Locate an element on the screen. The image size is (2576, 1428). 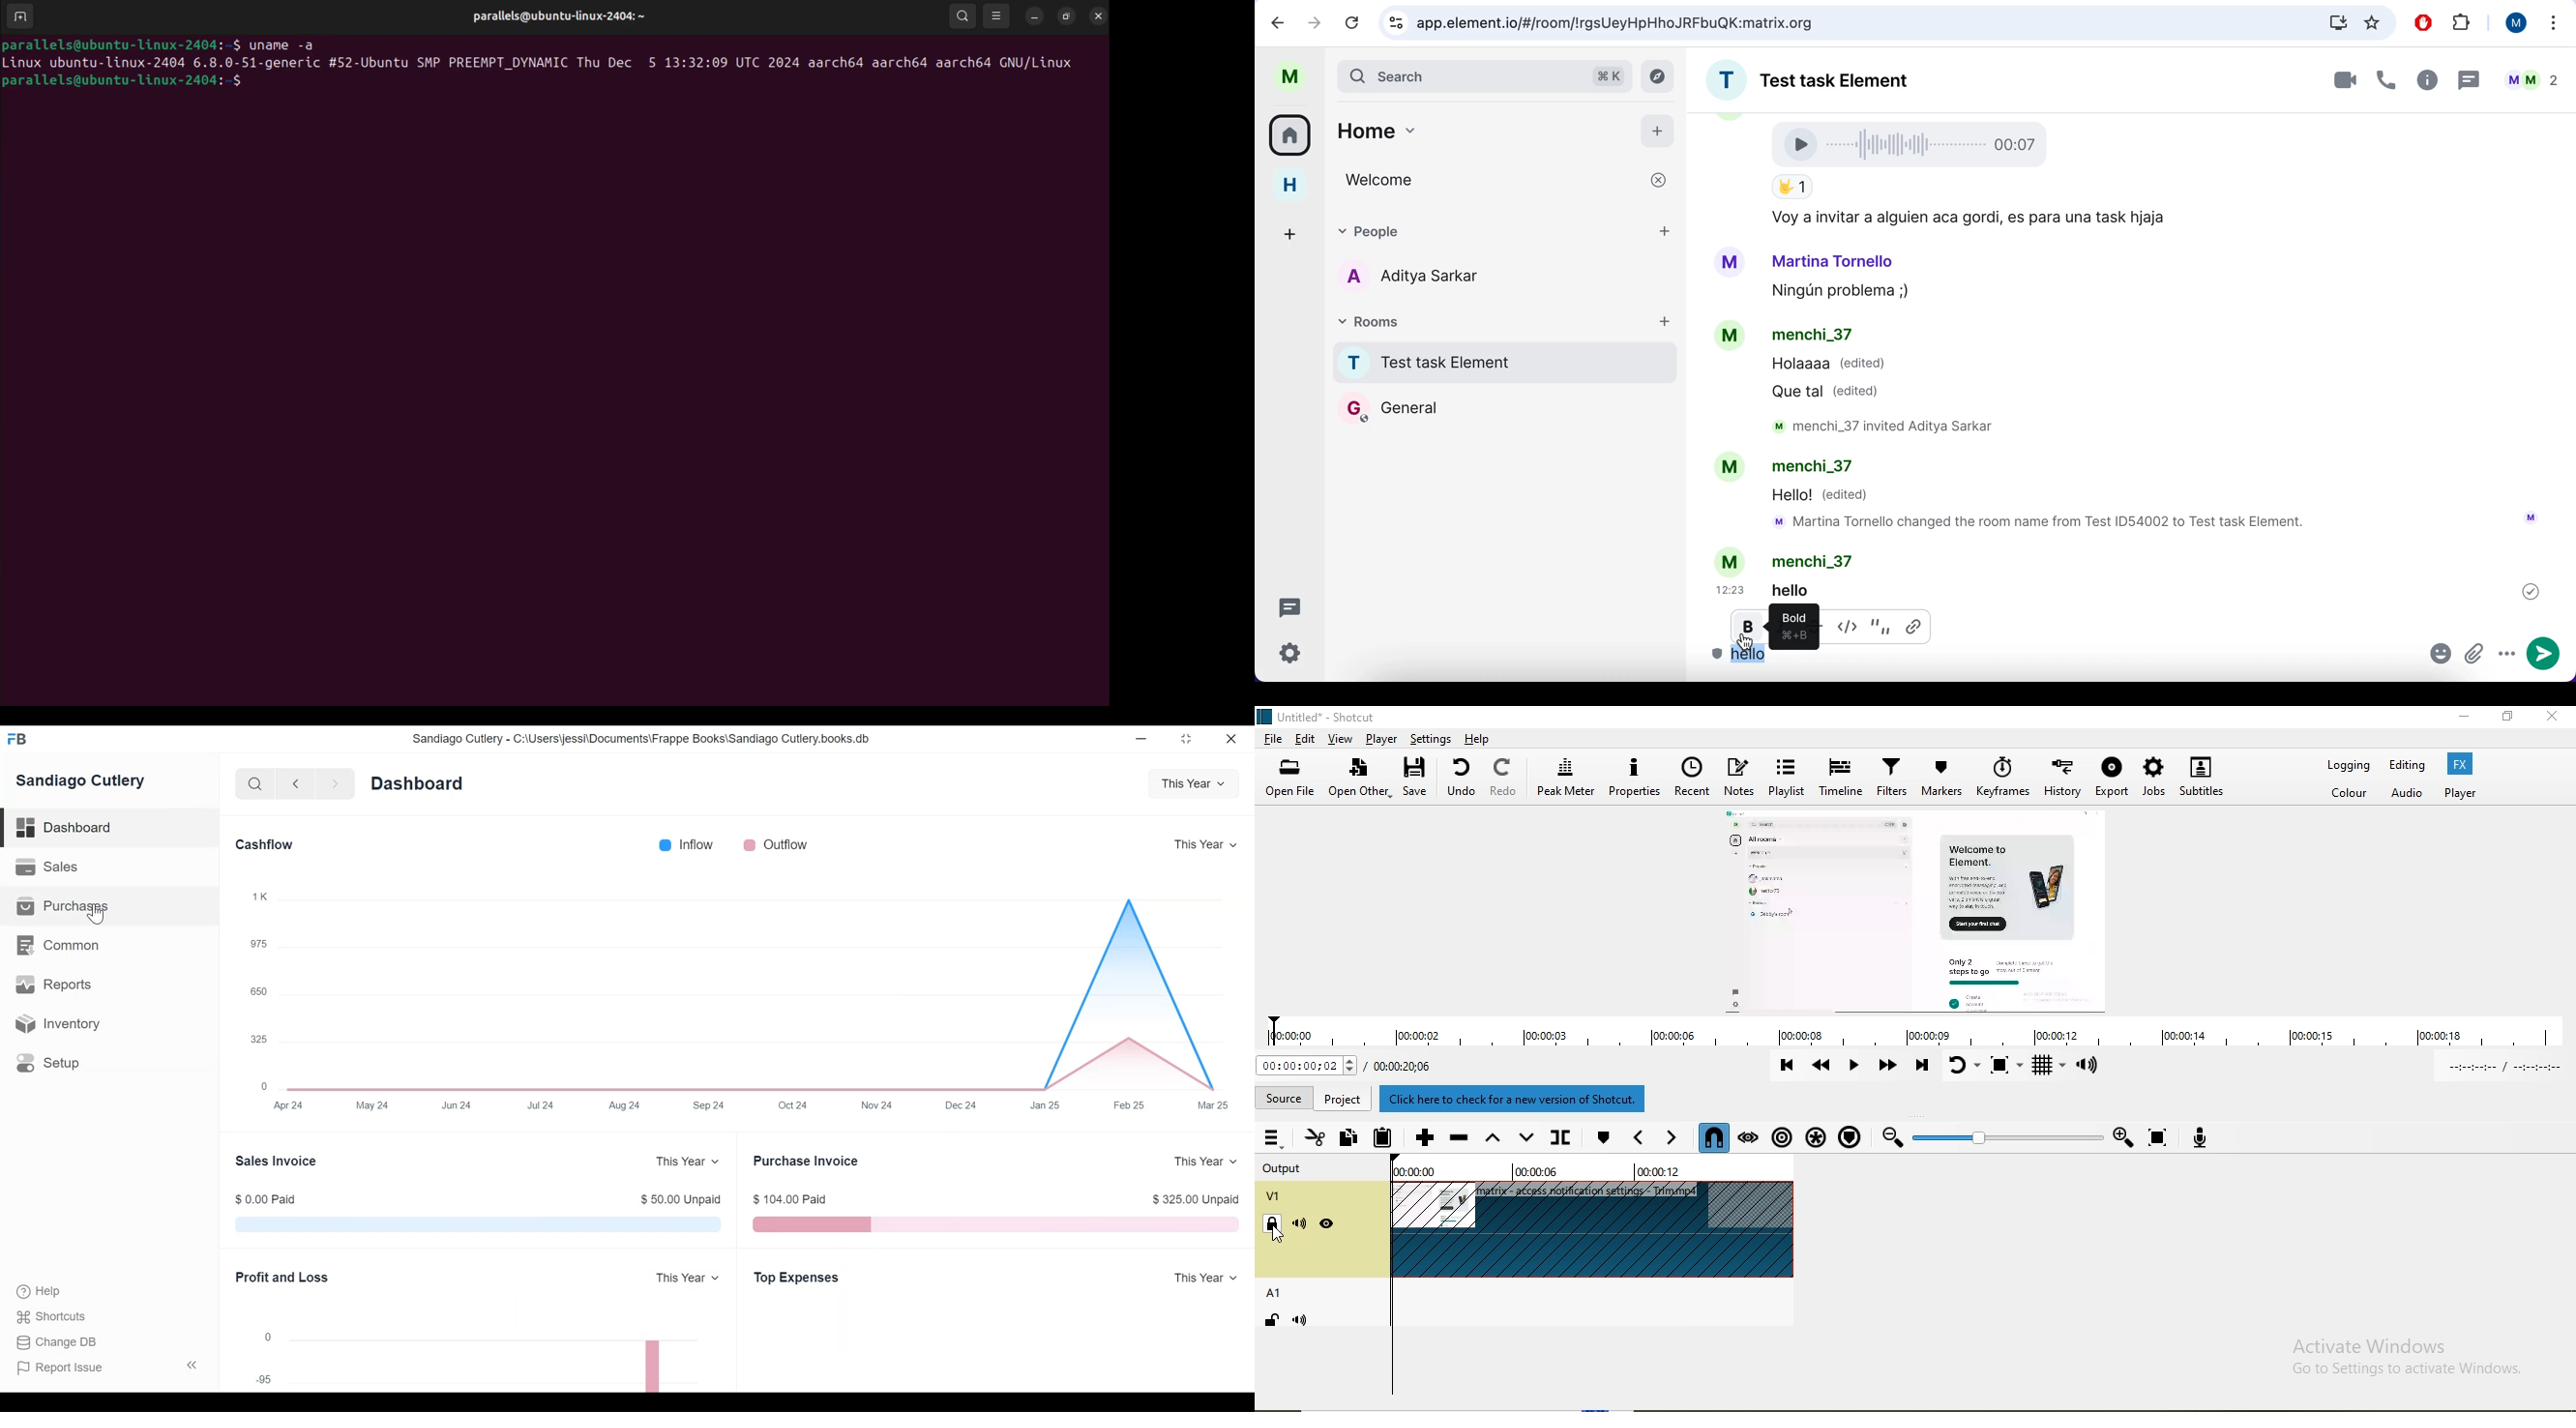
quote is located at coordinates (1882, 625).